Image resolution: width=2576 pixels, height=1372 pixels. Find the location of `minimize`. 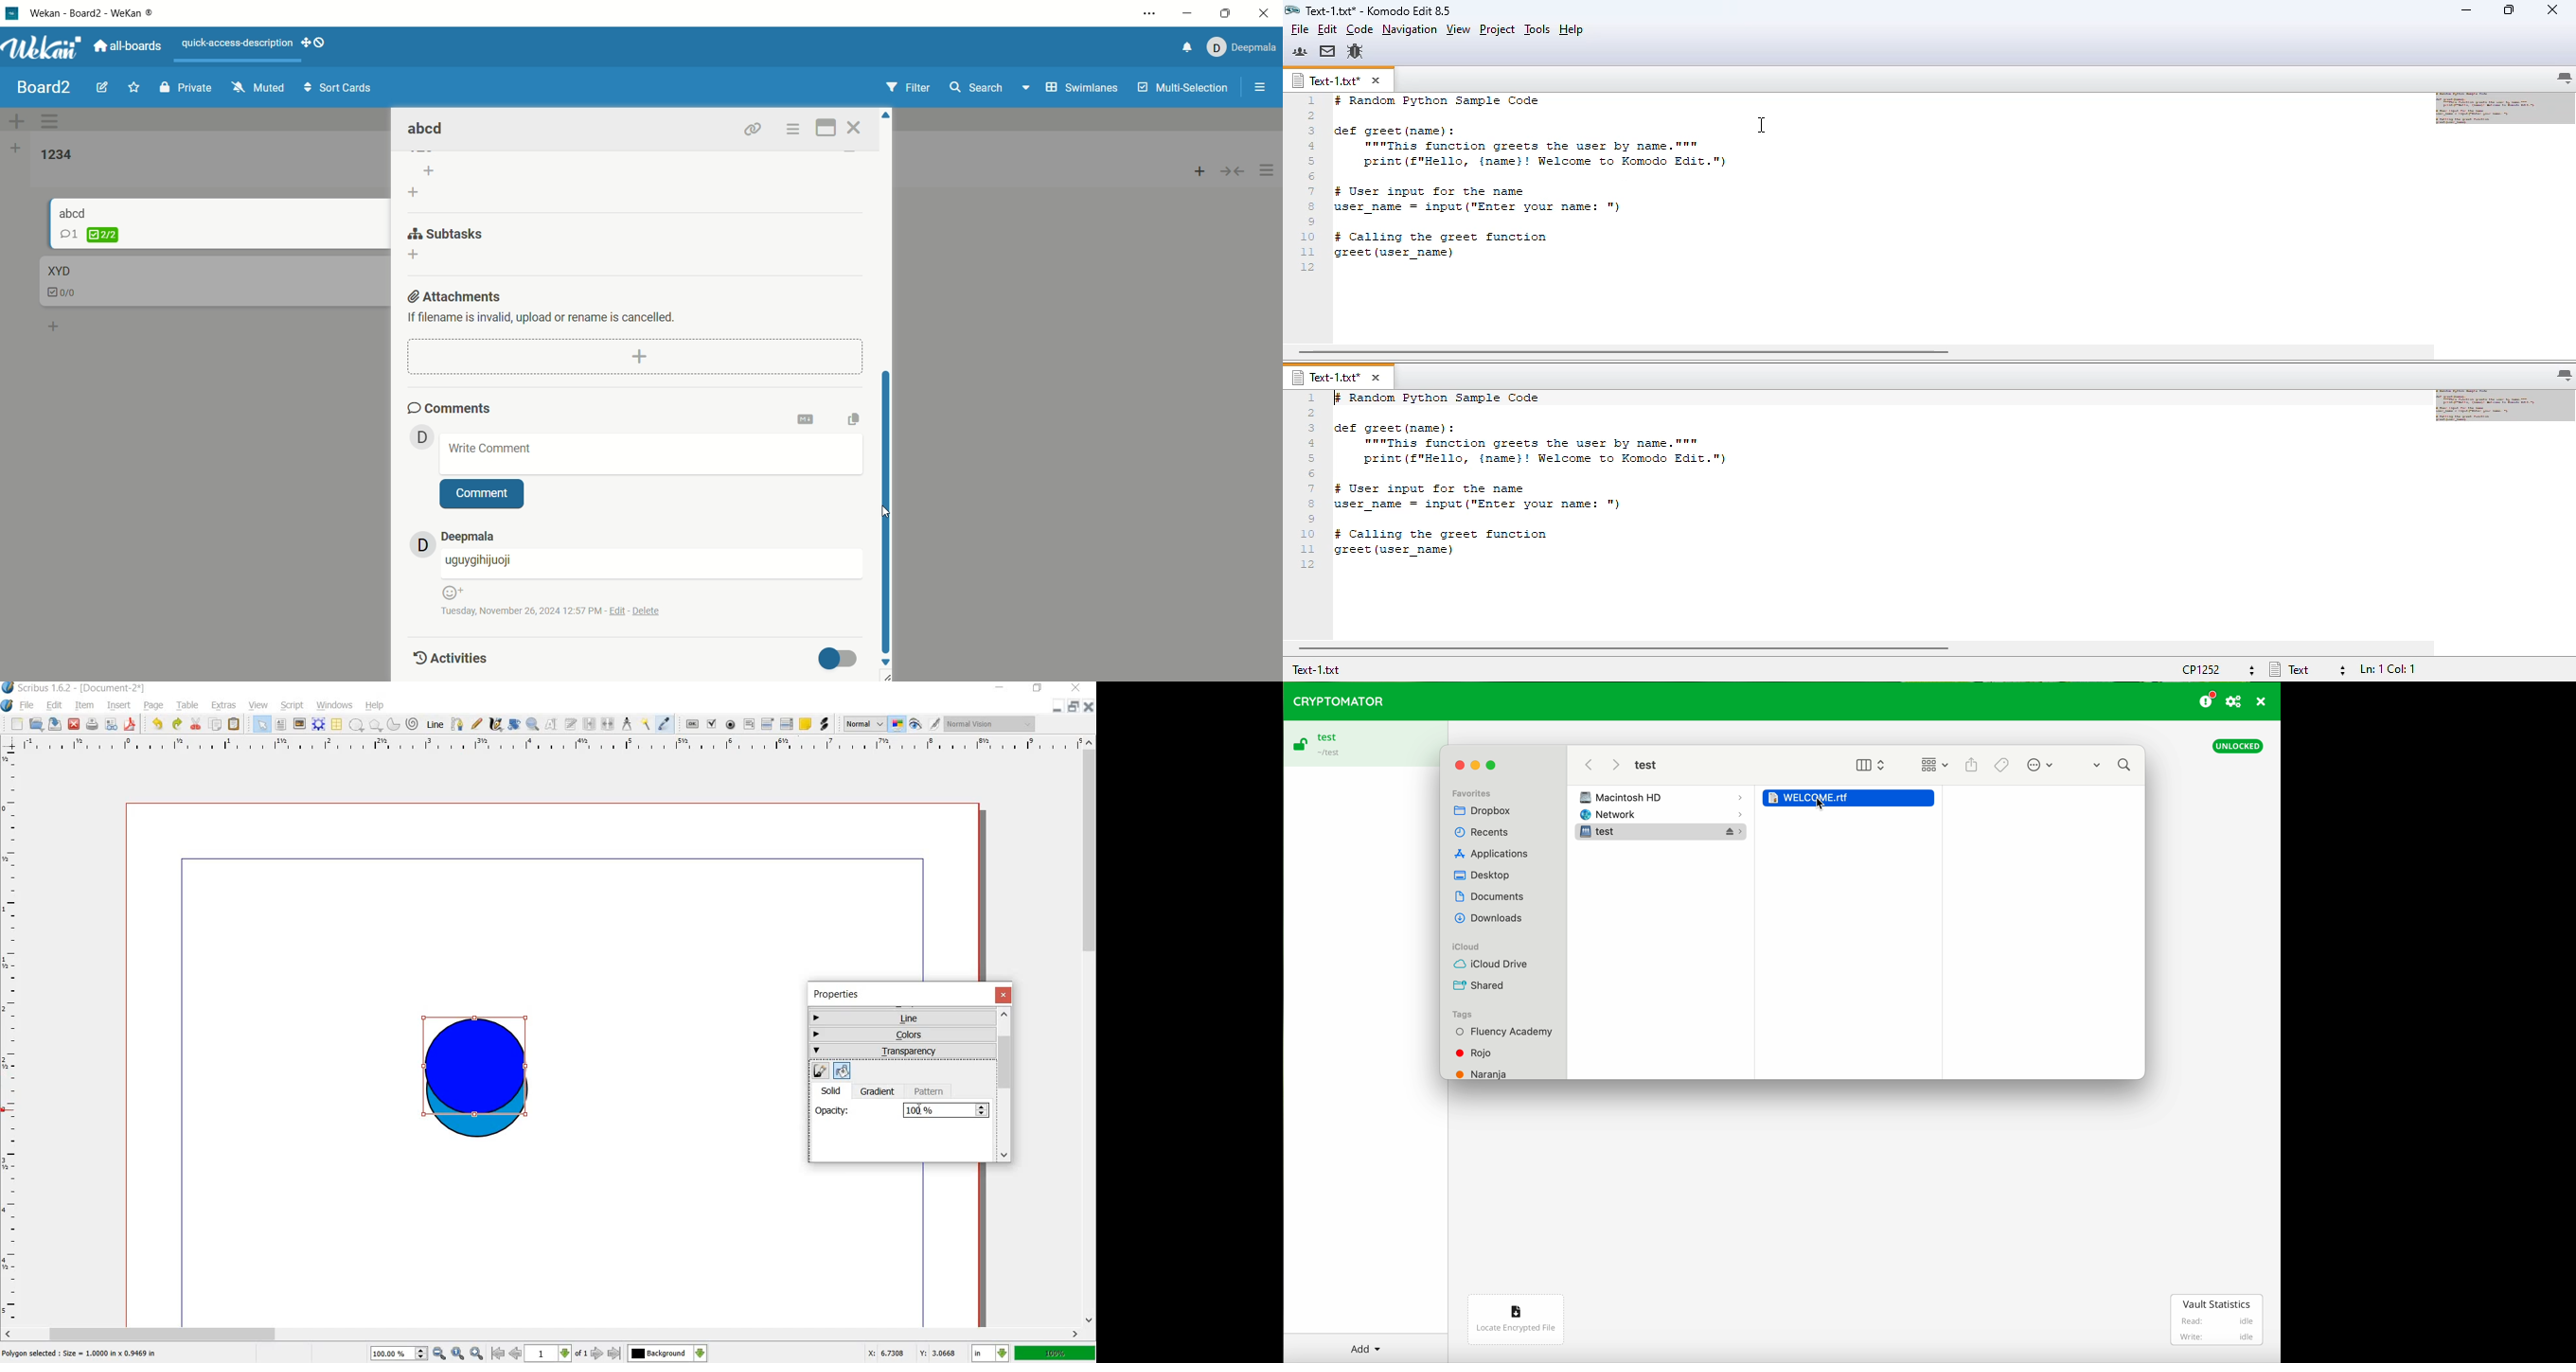

minimize is located at coordinates (1188, 14).